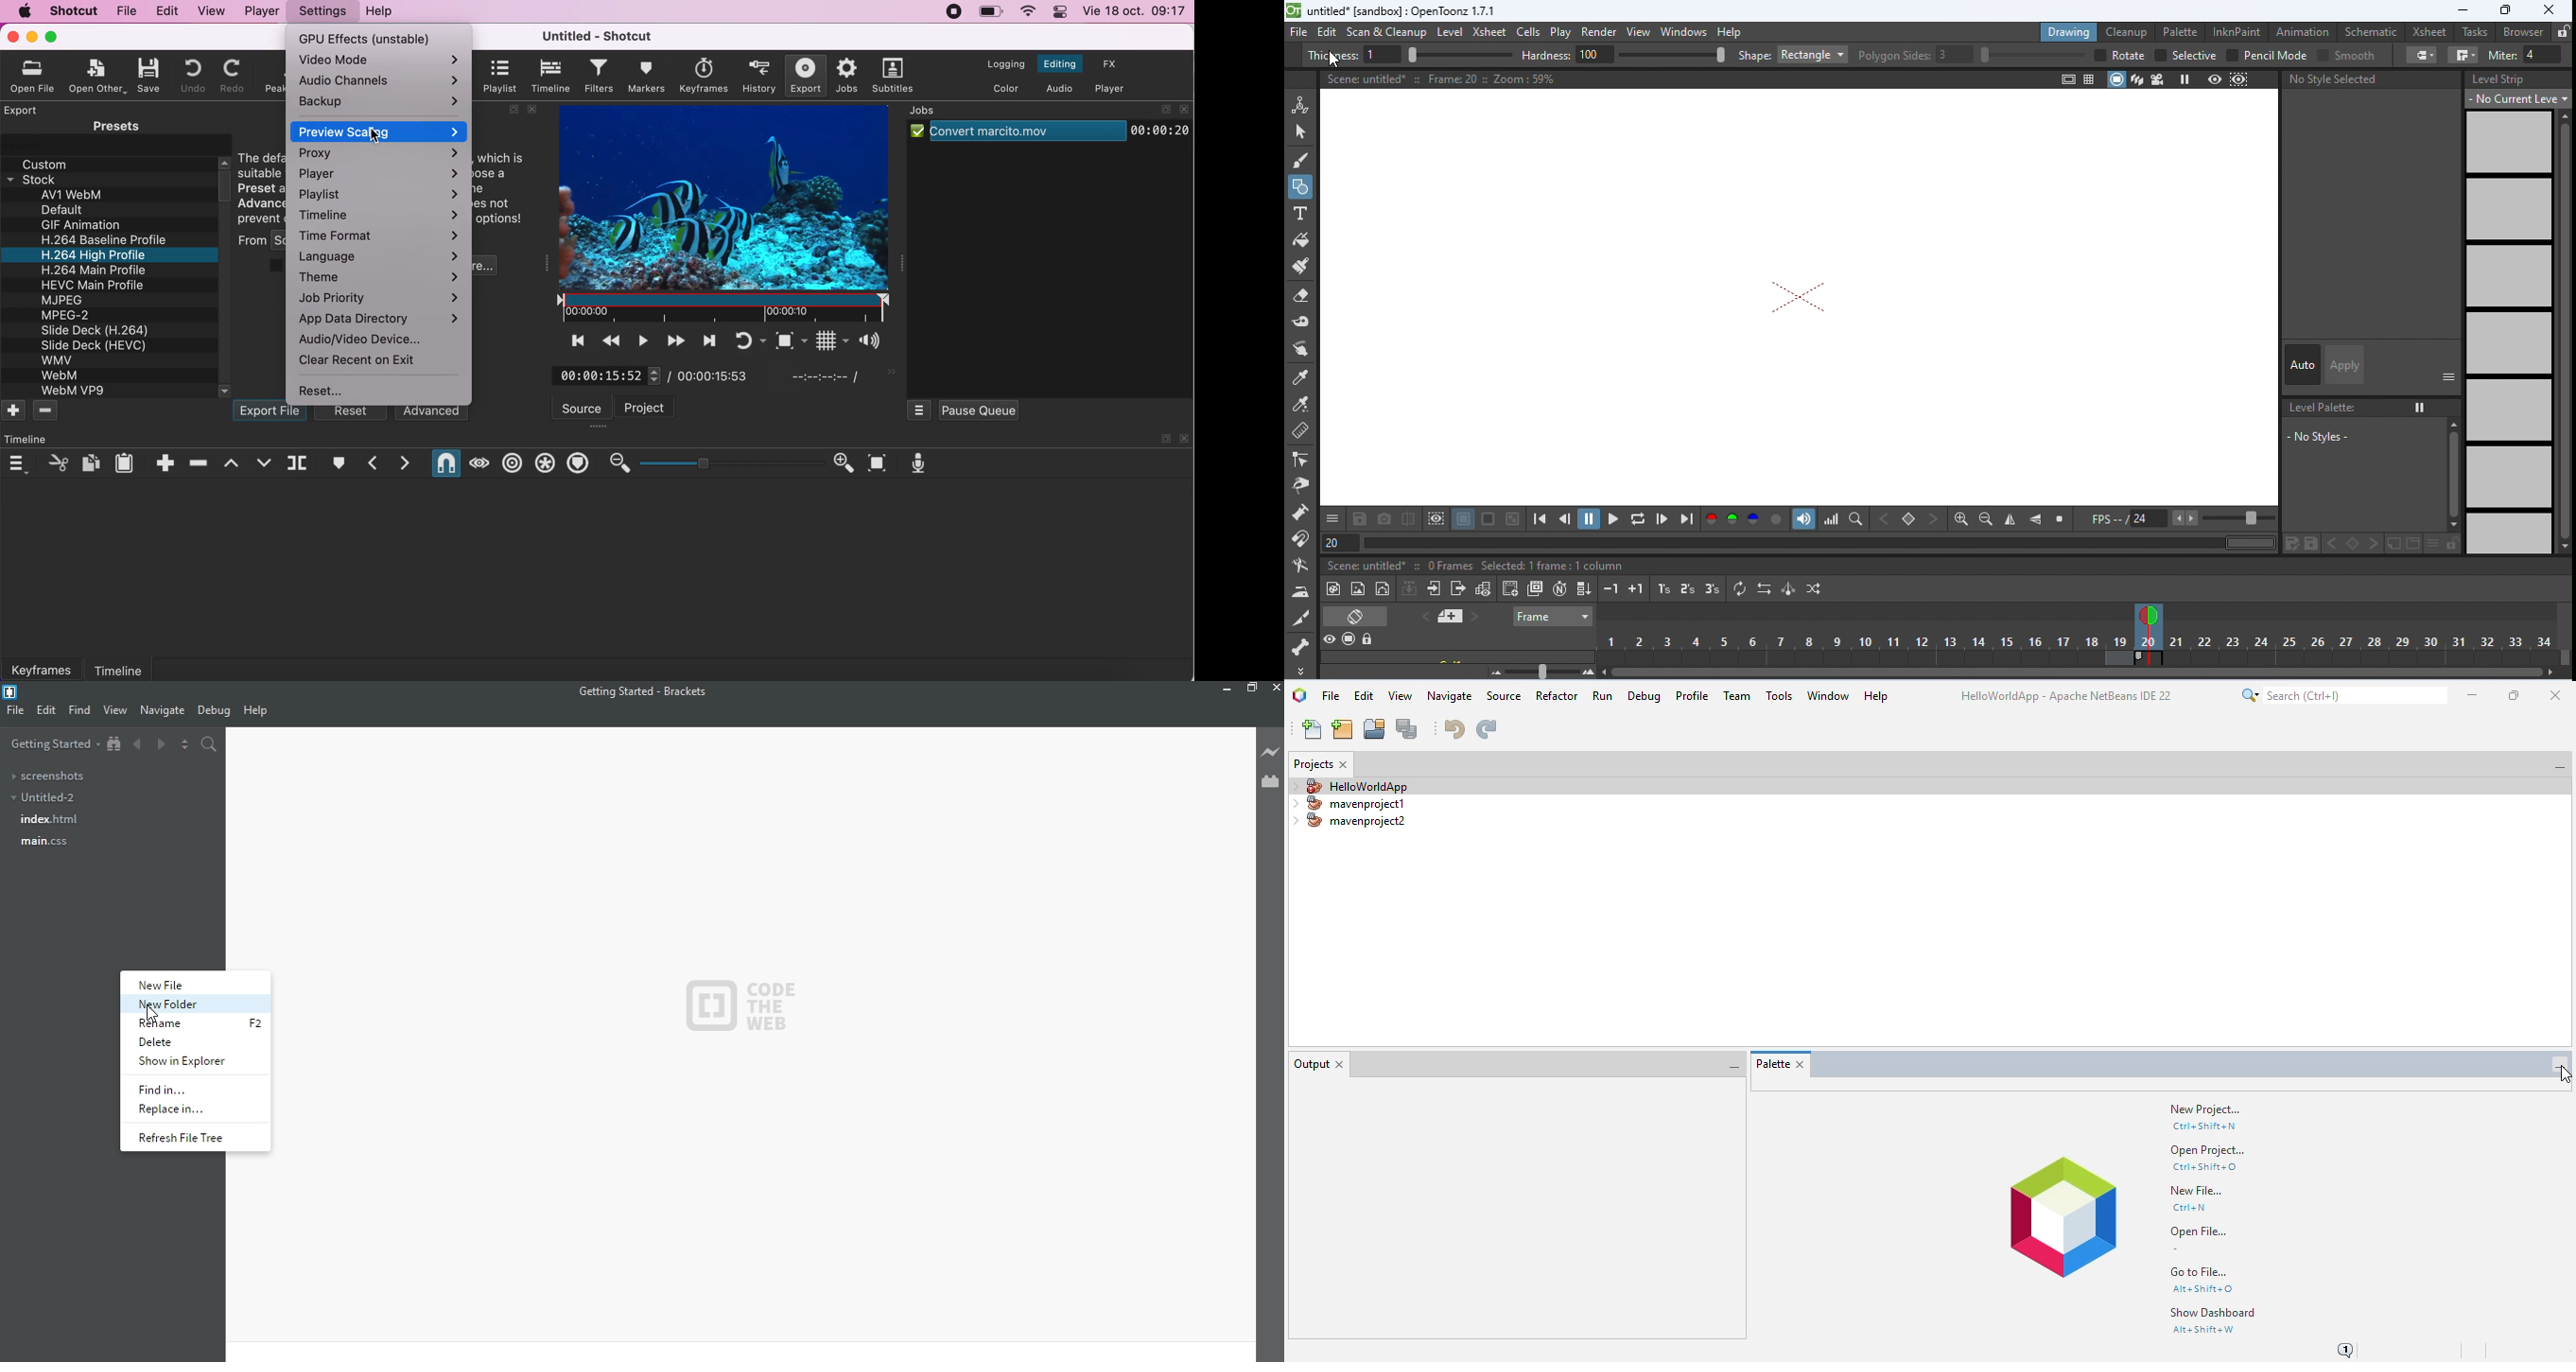 The image size is (2576, 1372). Describe the element at coordinates (1383, 588) in the screenshot. I see `vector level` at that location.